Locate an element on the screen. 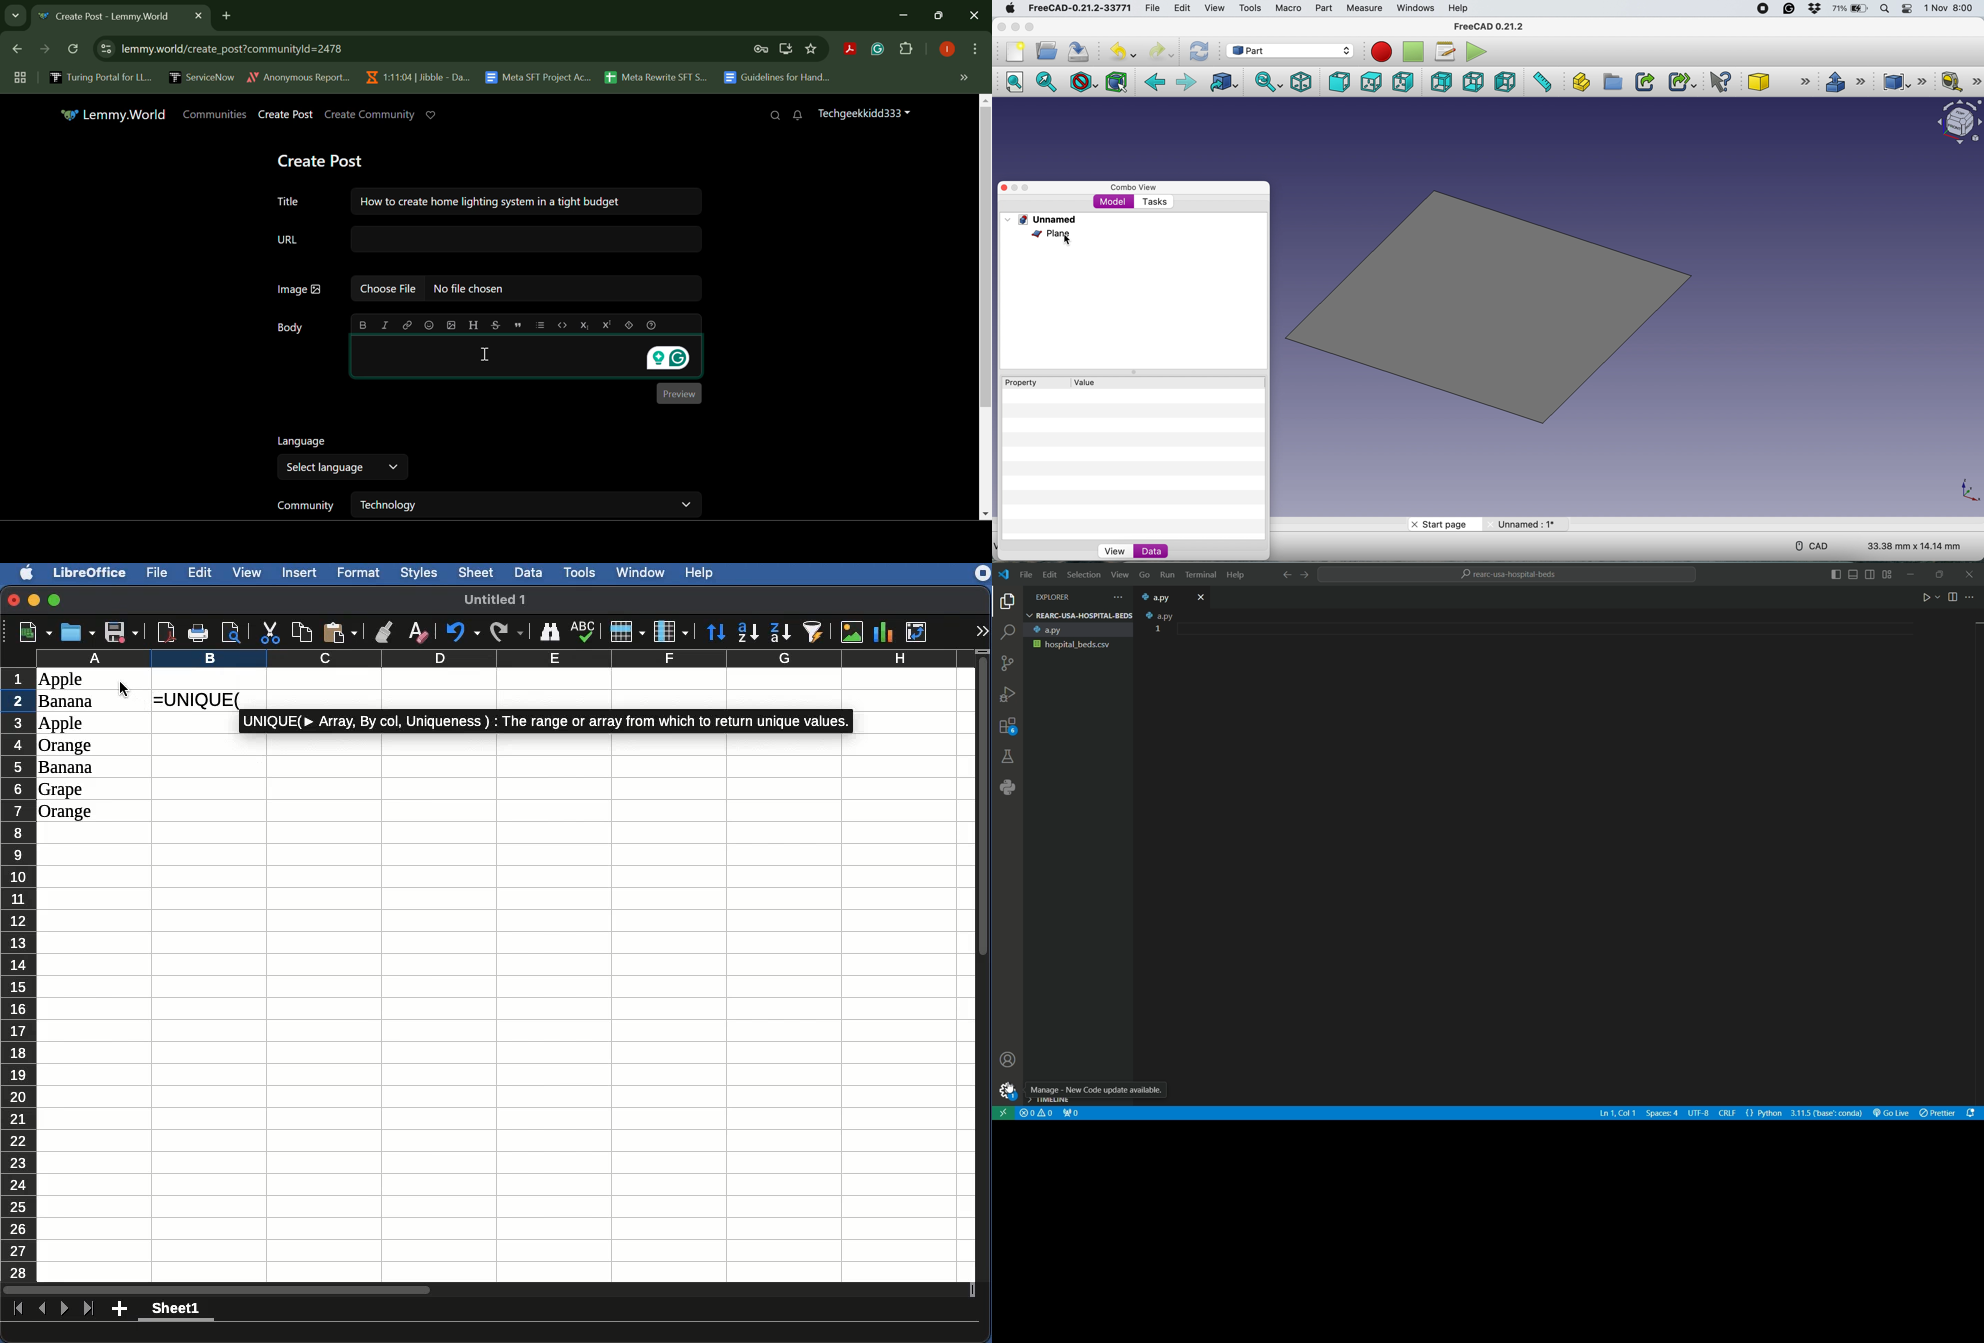 This screenshot has height=1344, width=1988. plane is located at coordinates (1486, 306).